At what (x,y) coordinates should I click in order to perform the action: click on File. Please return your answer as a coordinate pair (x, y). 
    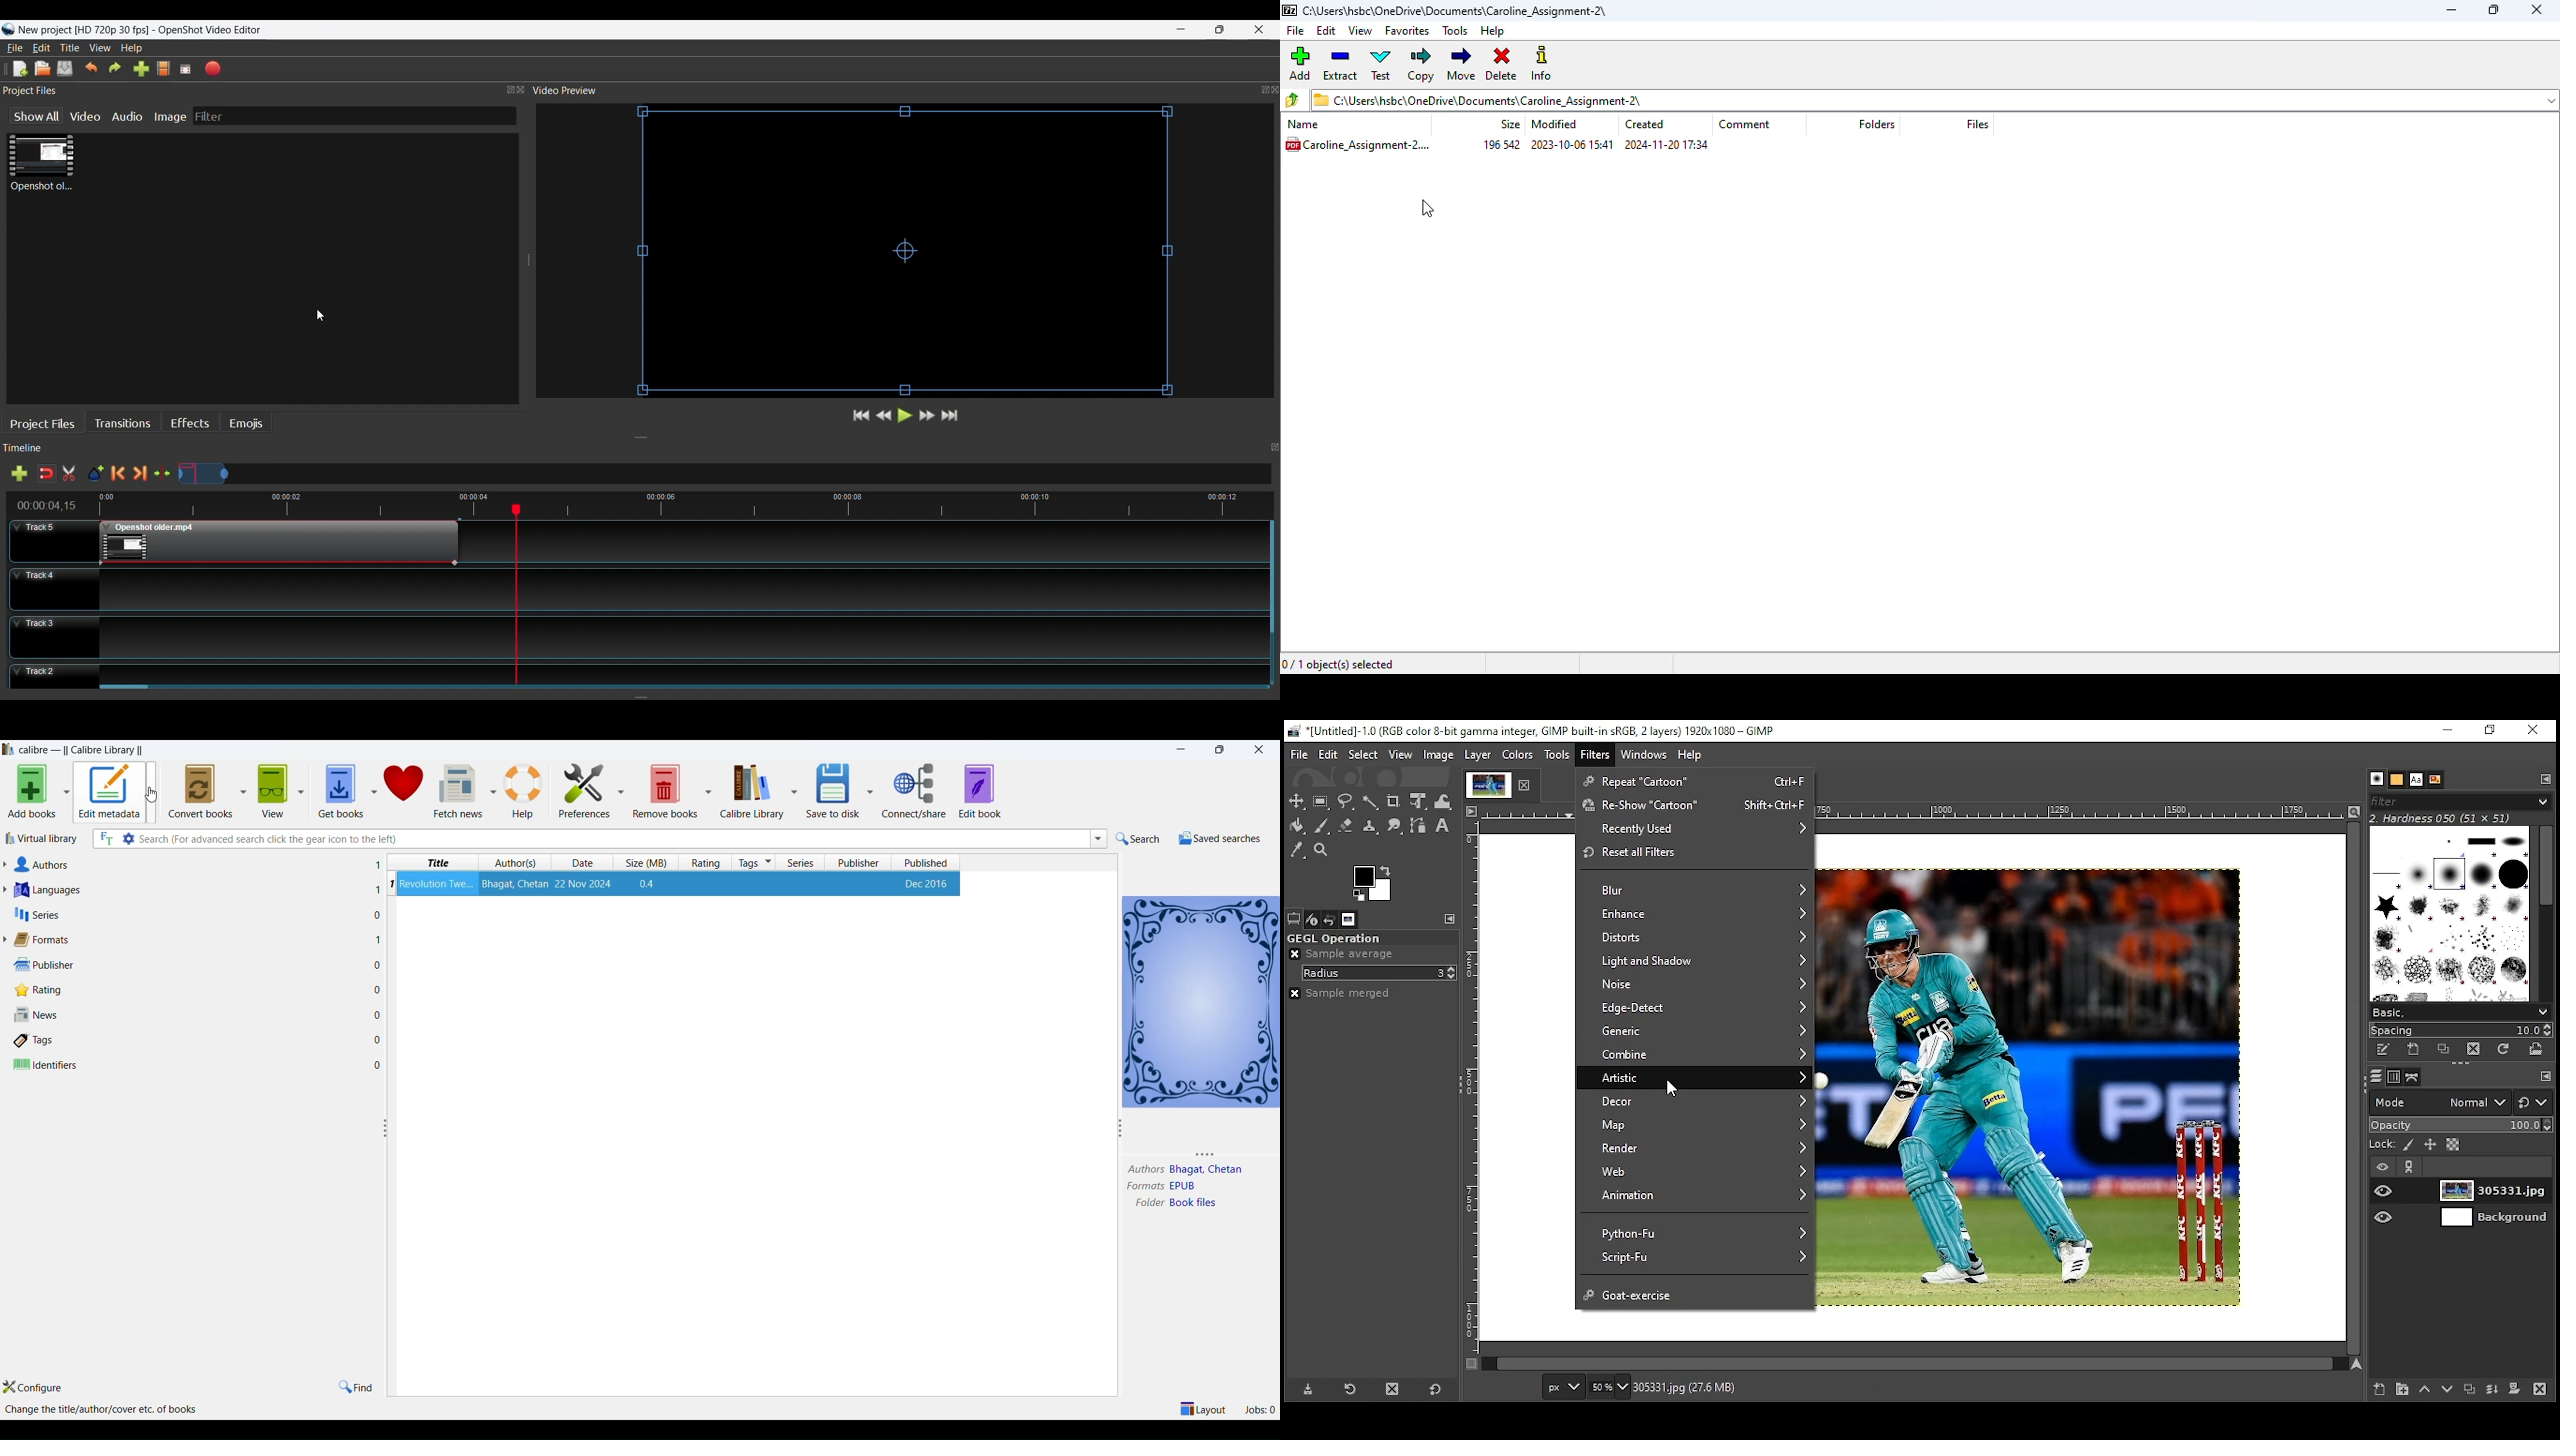
    Looking at the image, I should click on (15, 47).